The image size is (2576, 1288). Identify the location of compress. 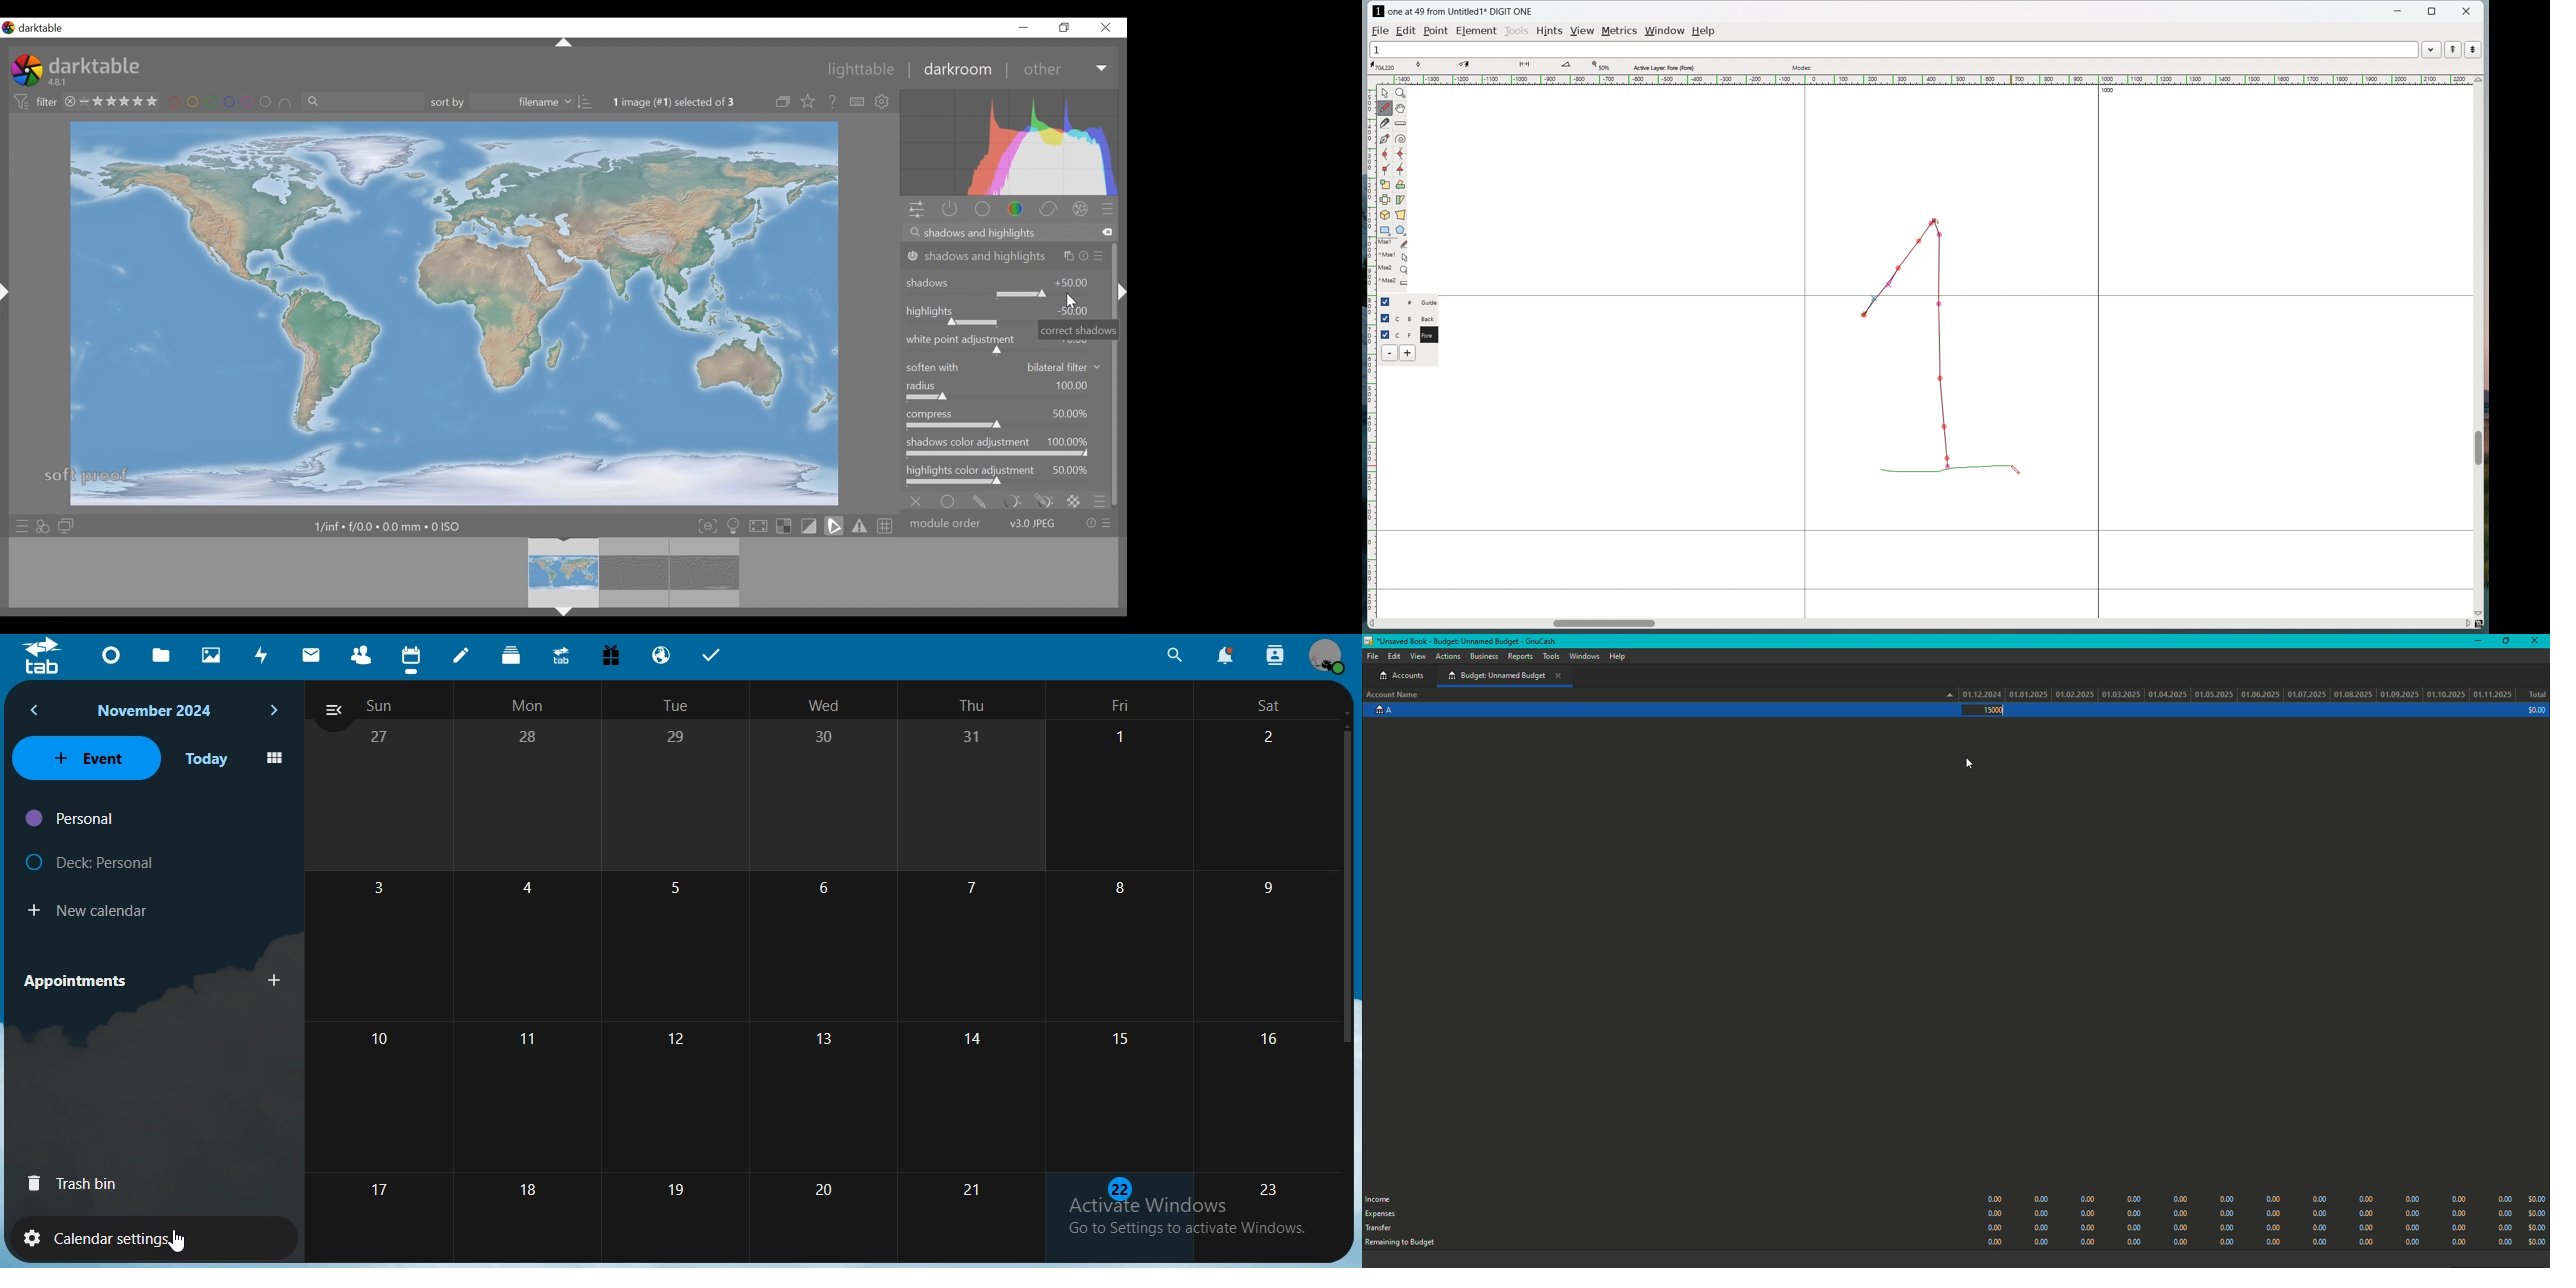
(1004, 419).